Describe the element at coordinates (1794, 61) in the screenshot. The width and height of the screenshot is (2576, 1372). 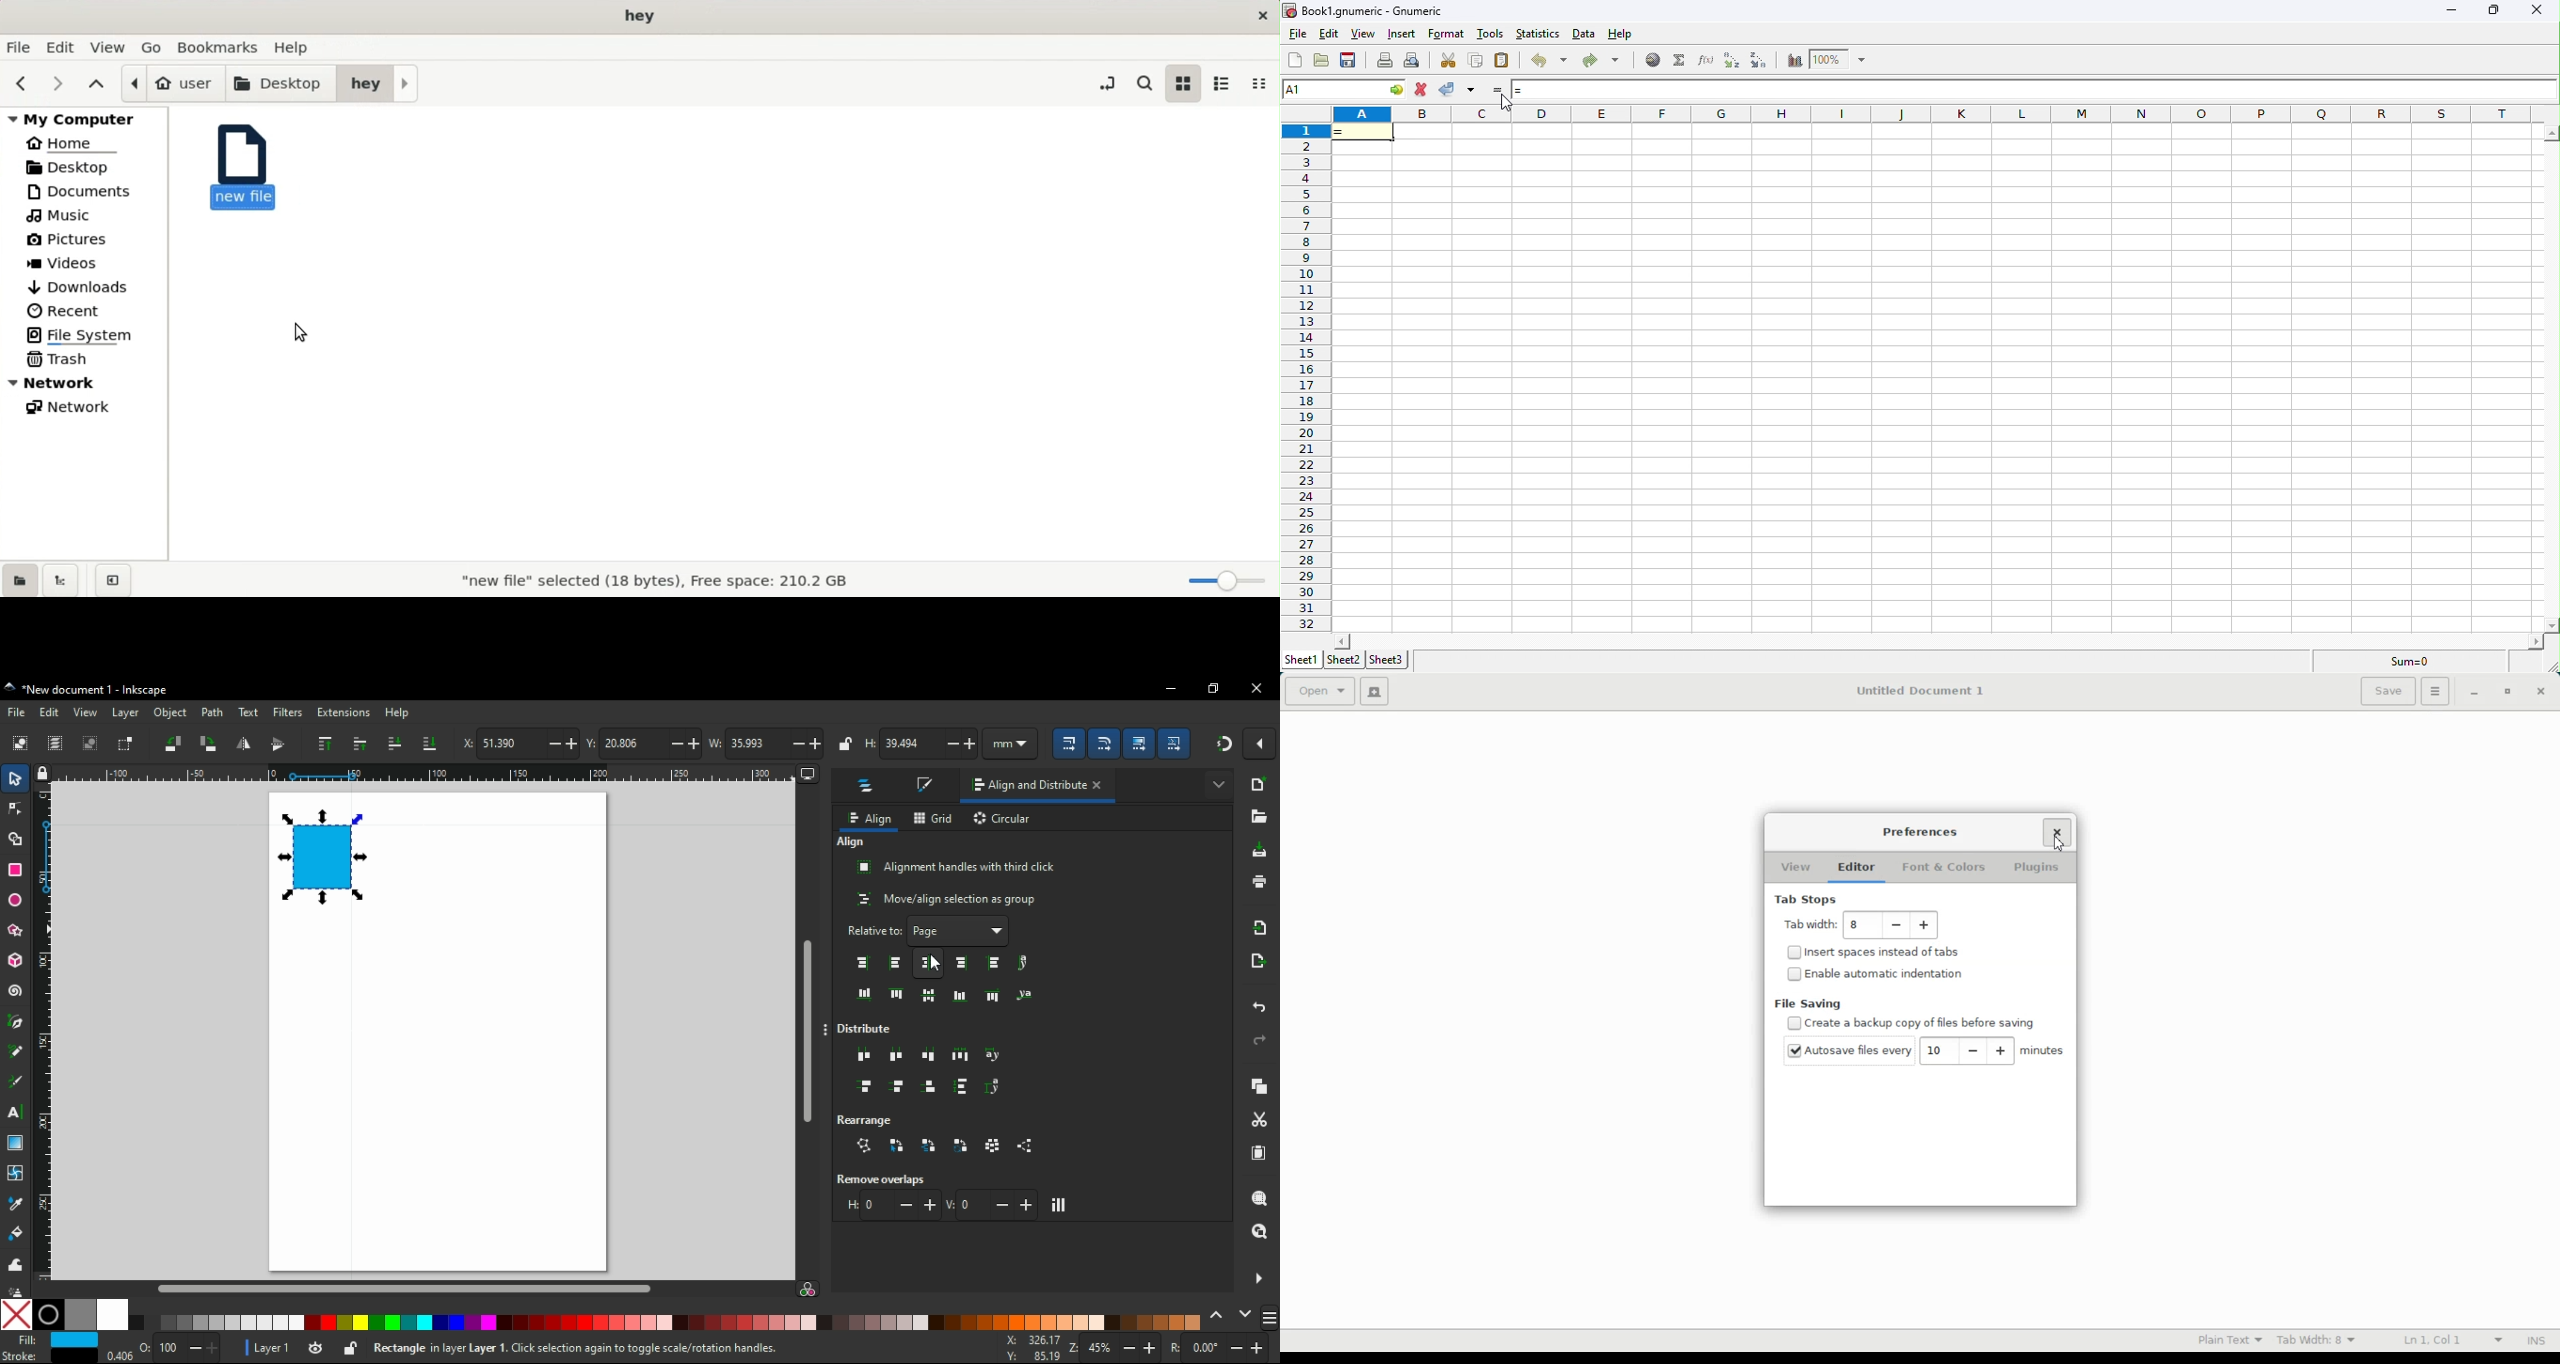
I see `chart` at that location.